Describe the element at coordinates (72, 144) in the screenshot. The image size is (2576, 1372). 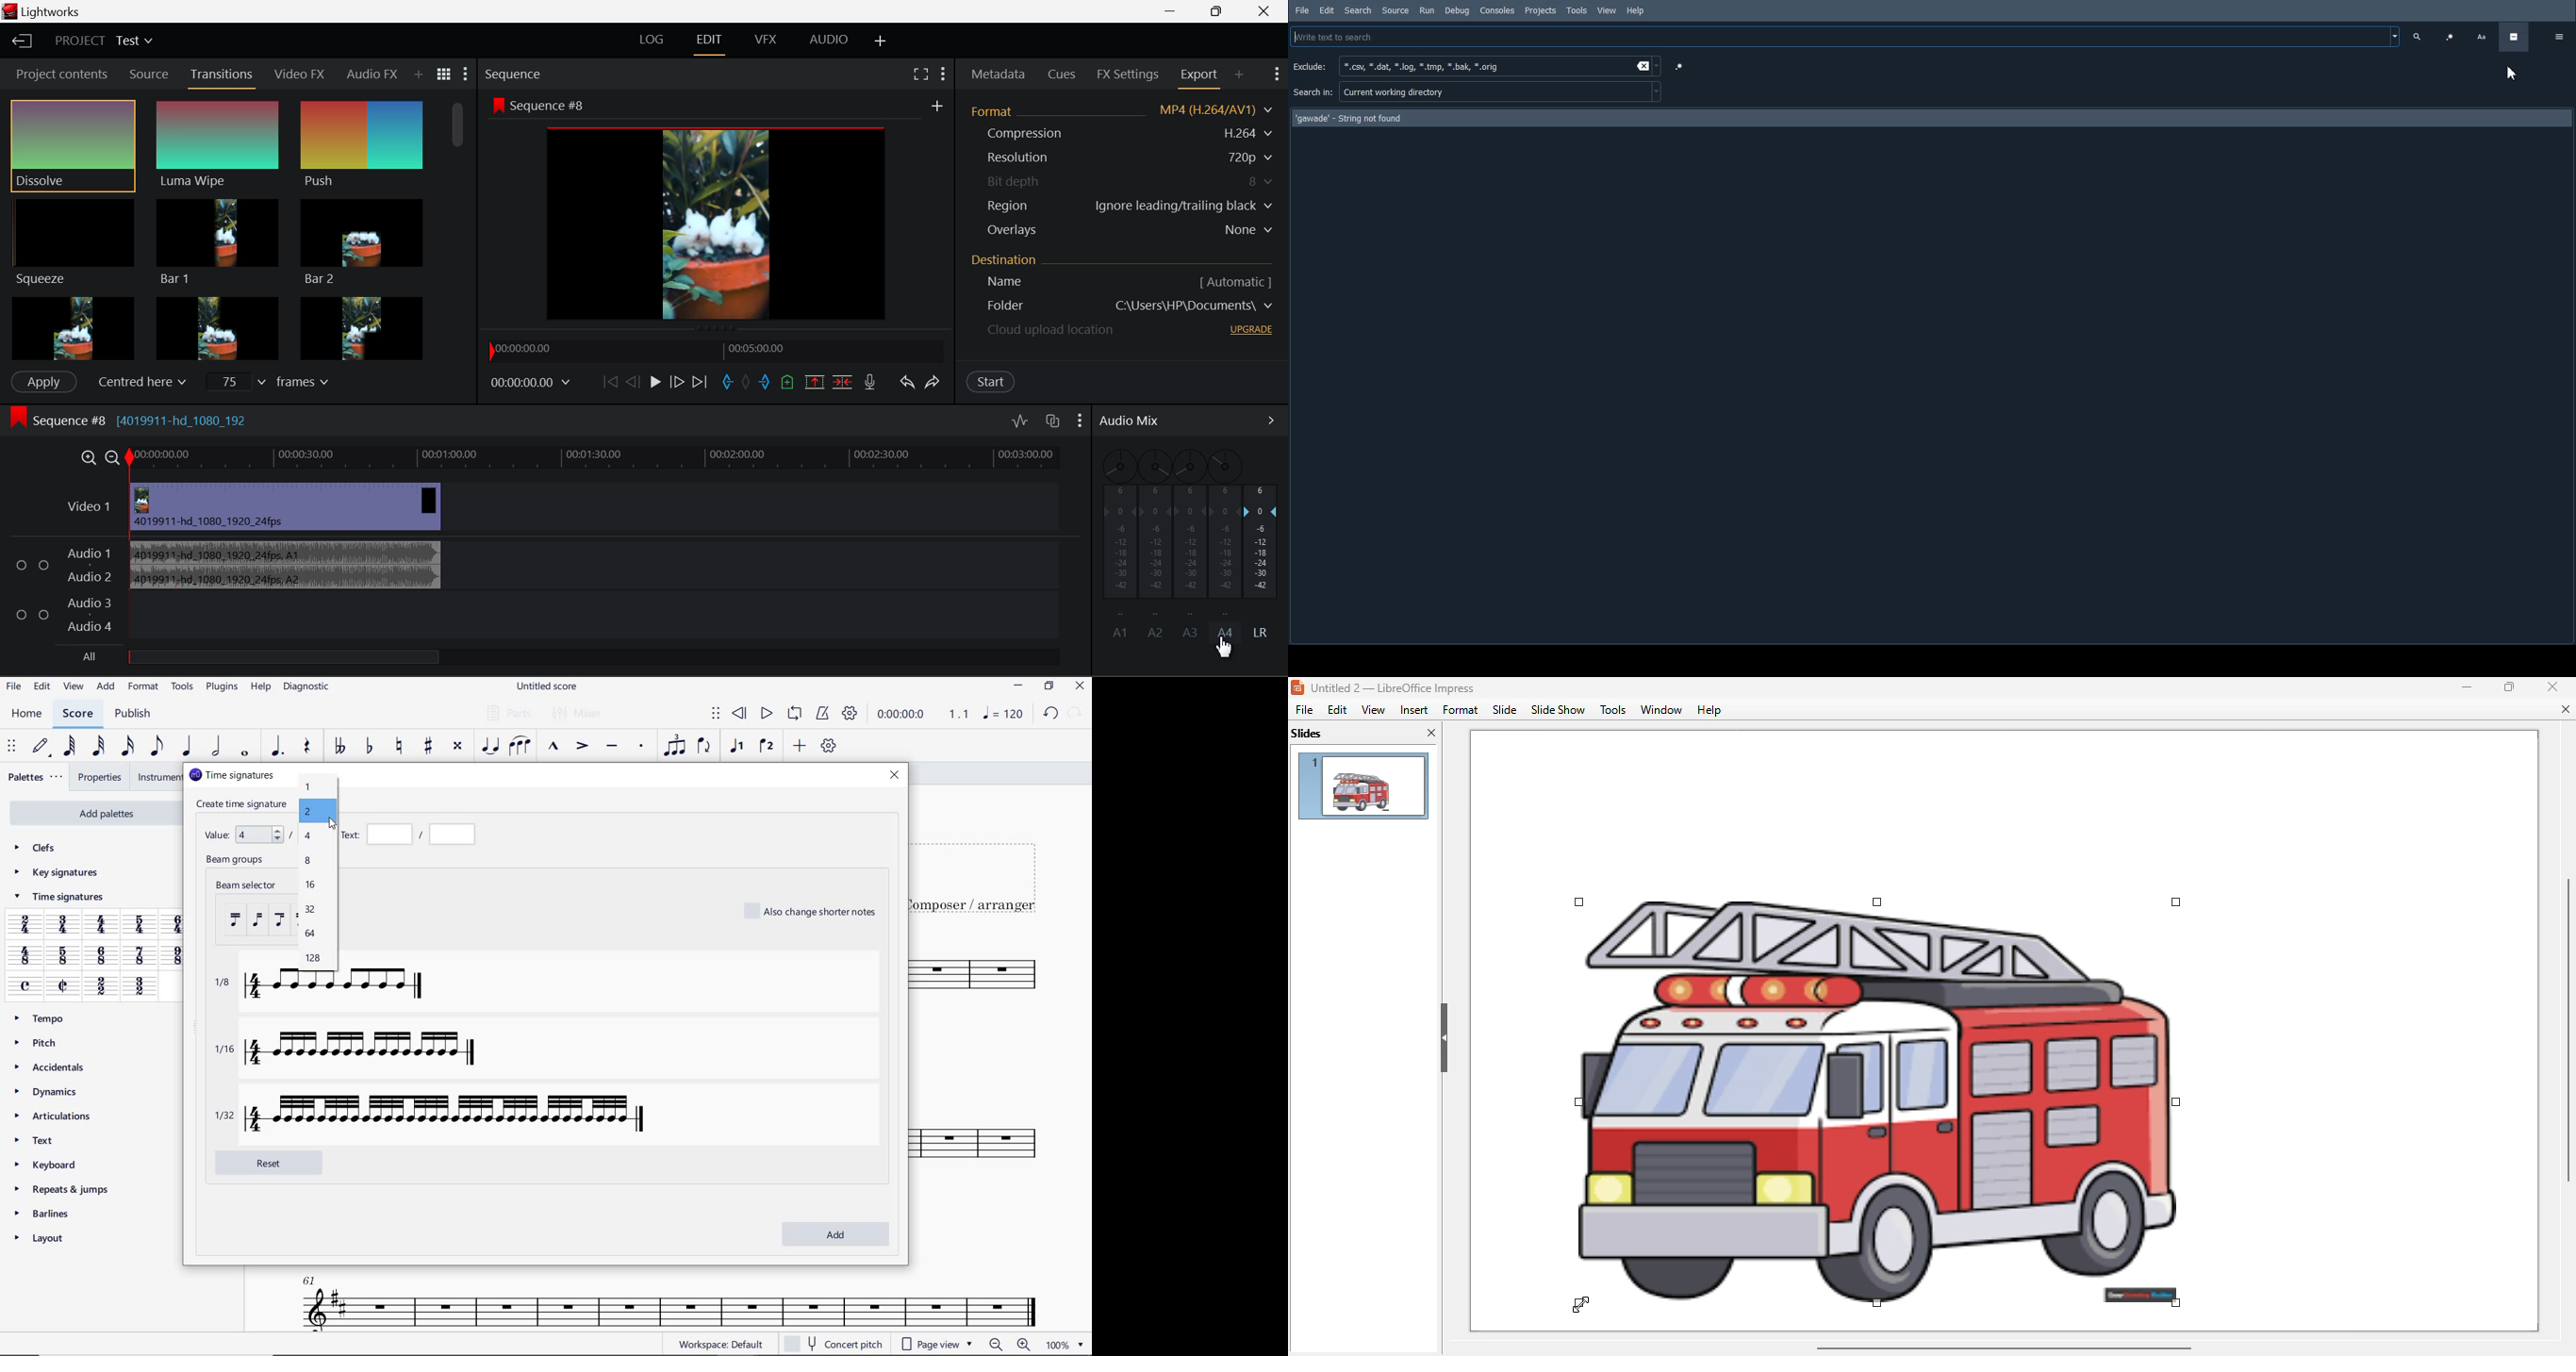
I see `Dissolve` at that location.